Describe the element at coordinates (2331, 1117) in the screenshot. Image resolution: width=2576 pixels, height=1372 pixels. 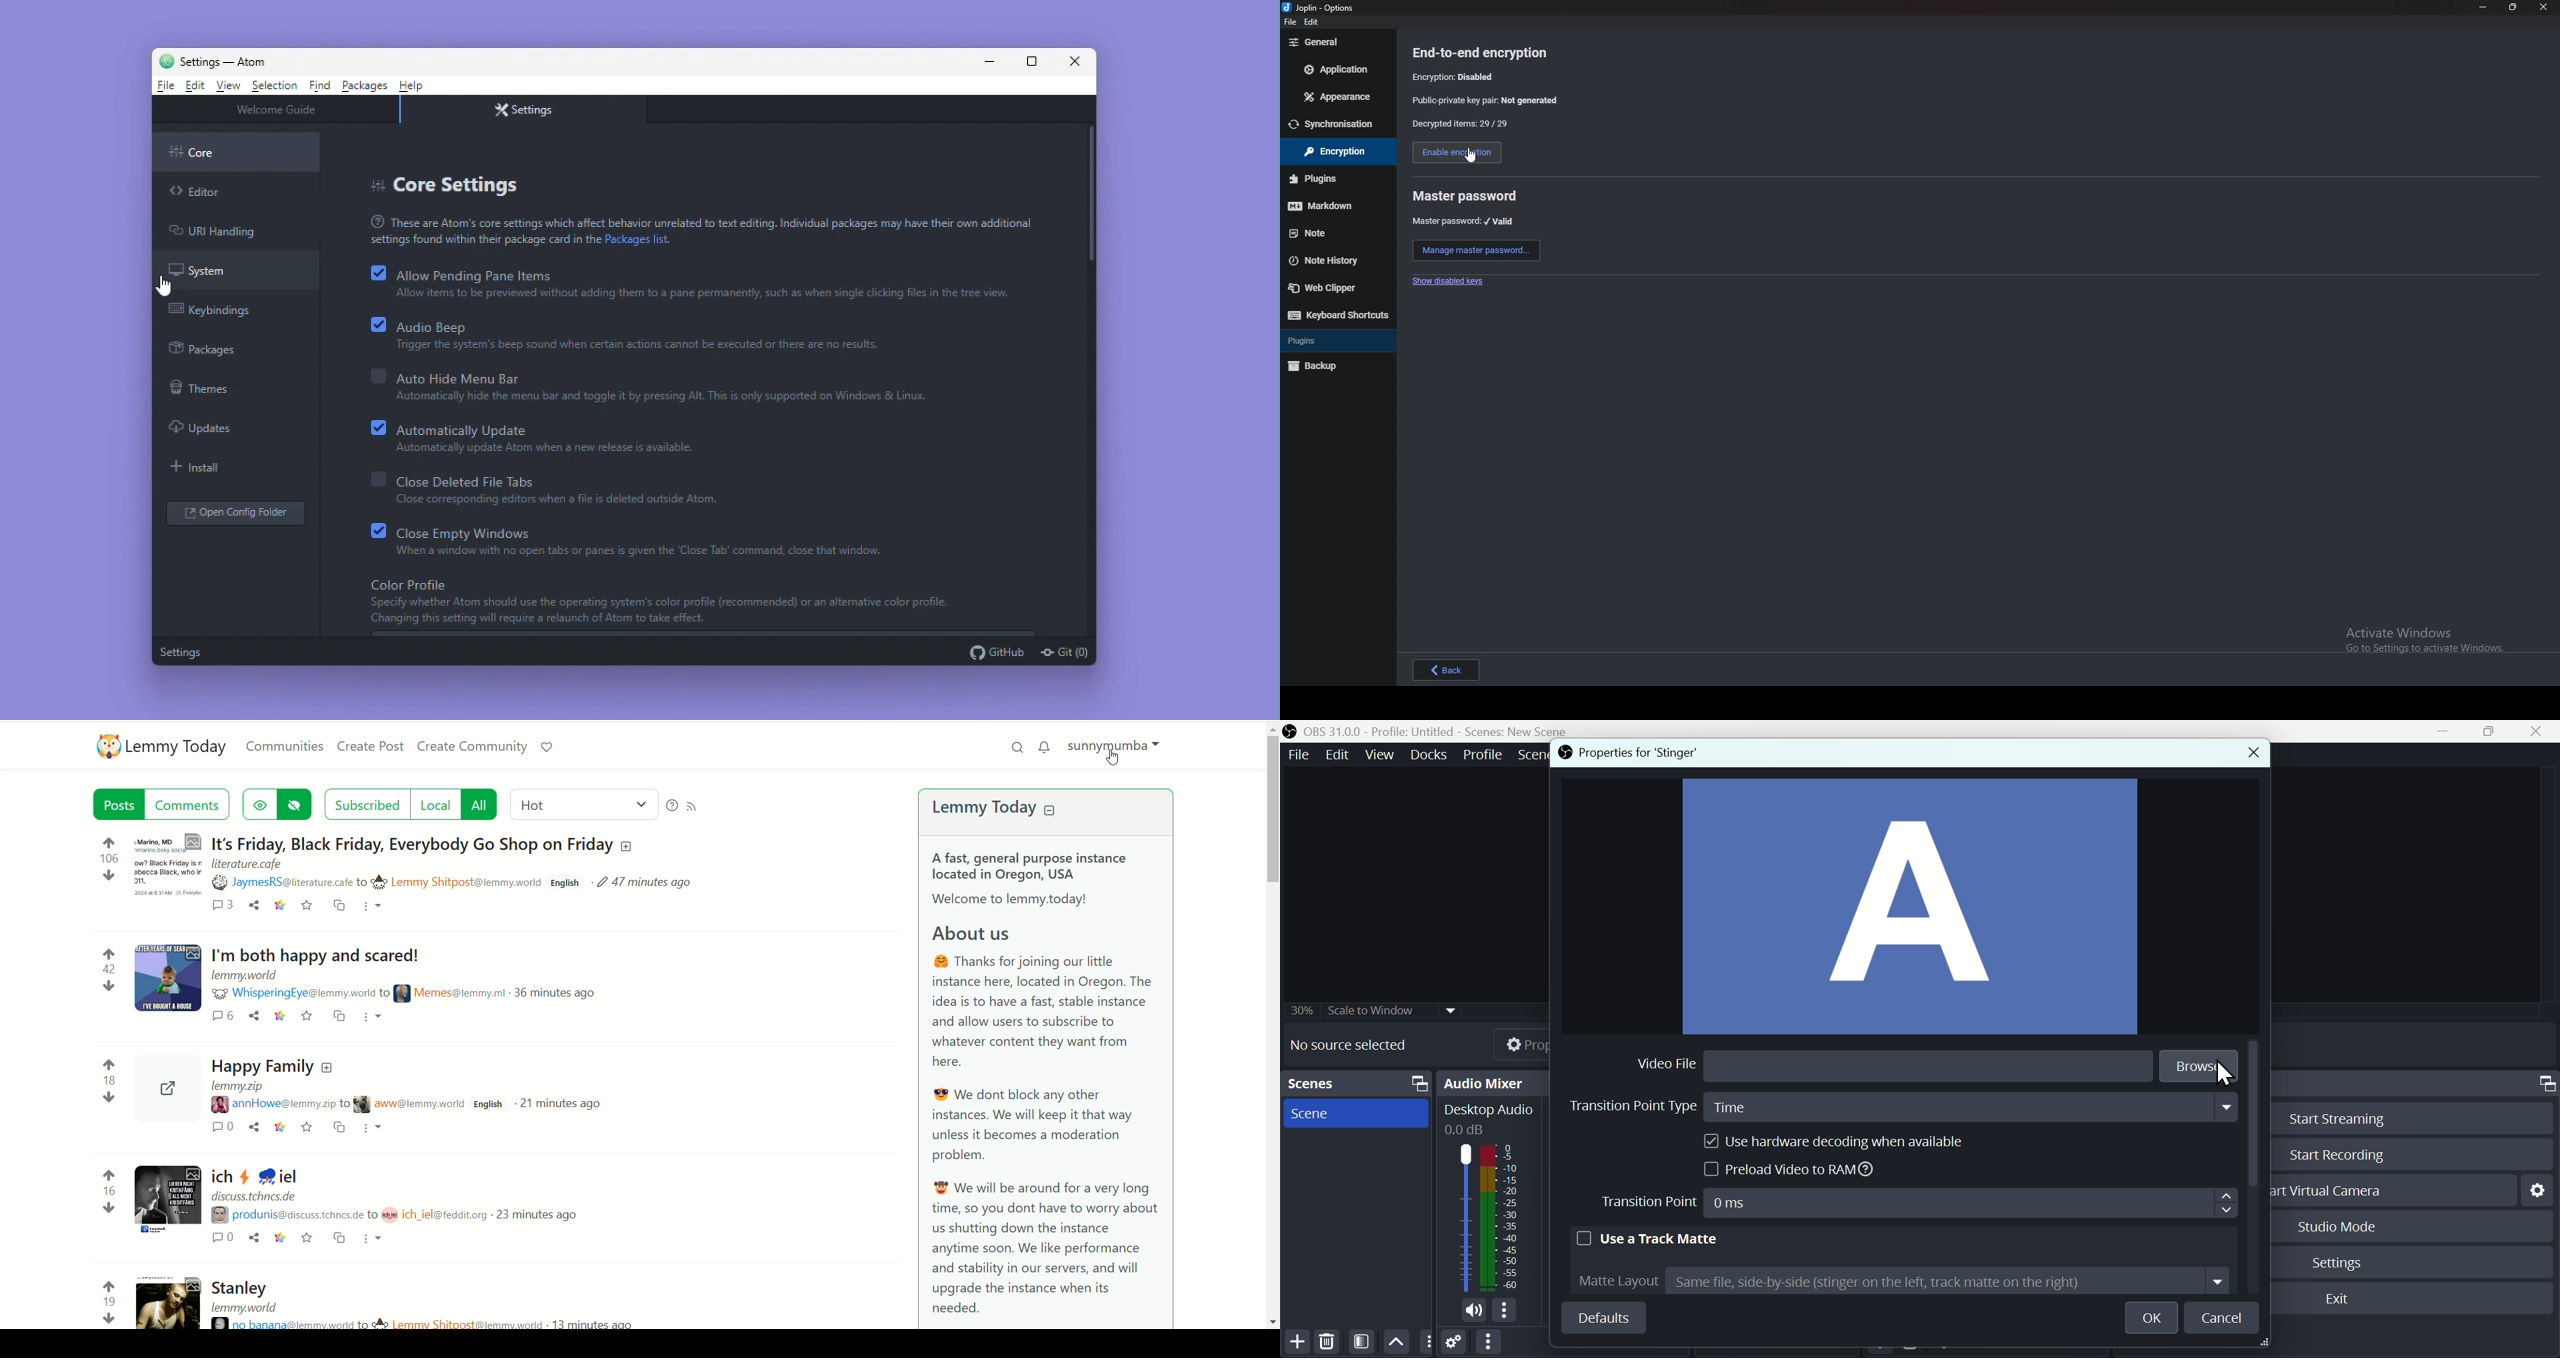
I see `Start streaming` at that location.